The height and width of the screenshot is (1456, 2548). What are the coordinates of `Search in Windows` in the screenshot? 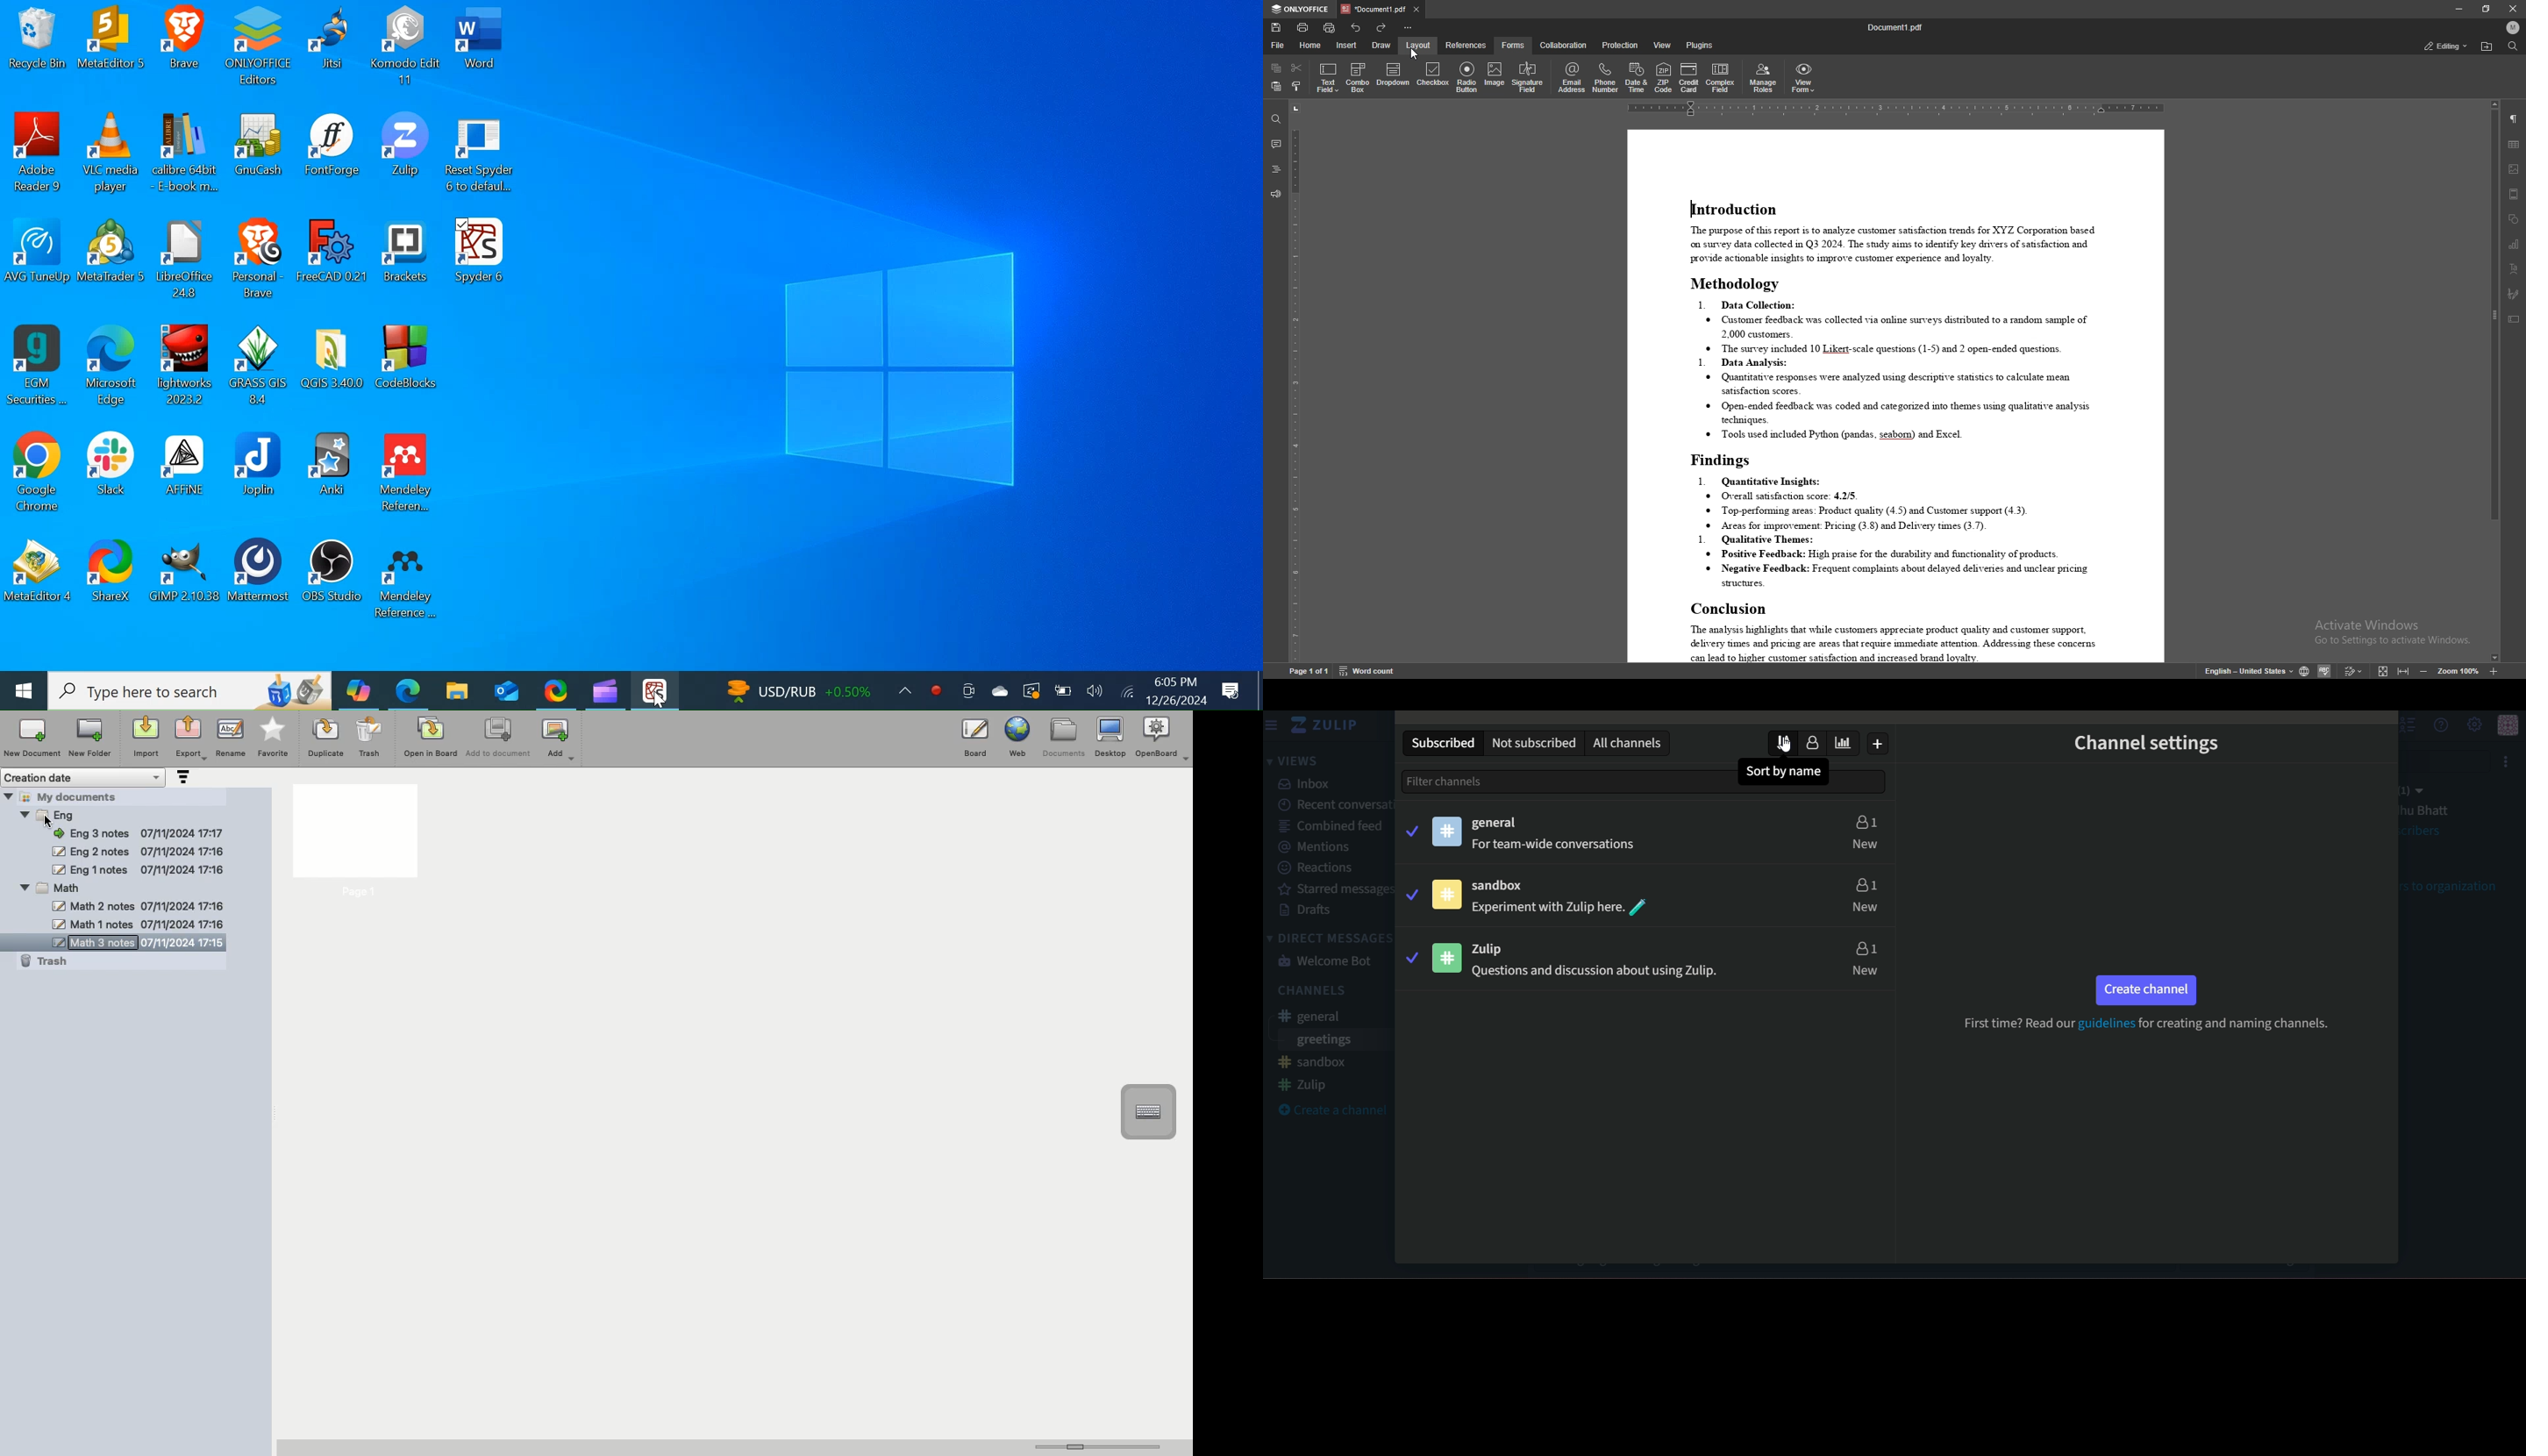 It's located at (190, 691).